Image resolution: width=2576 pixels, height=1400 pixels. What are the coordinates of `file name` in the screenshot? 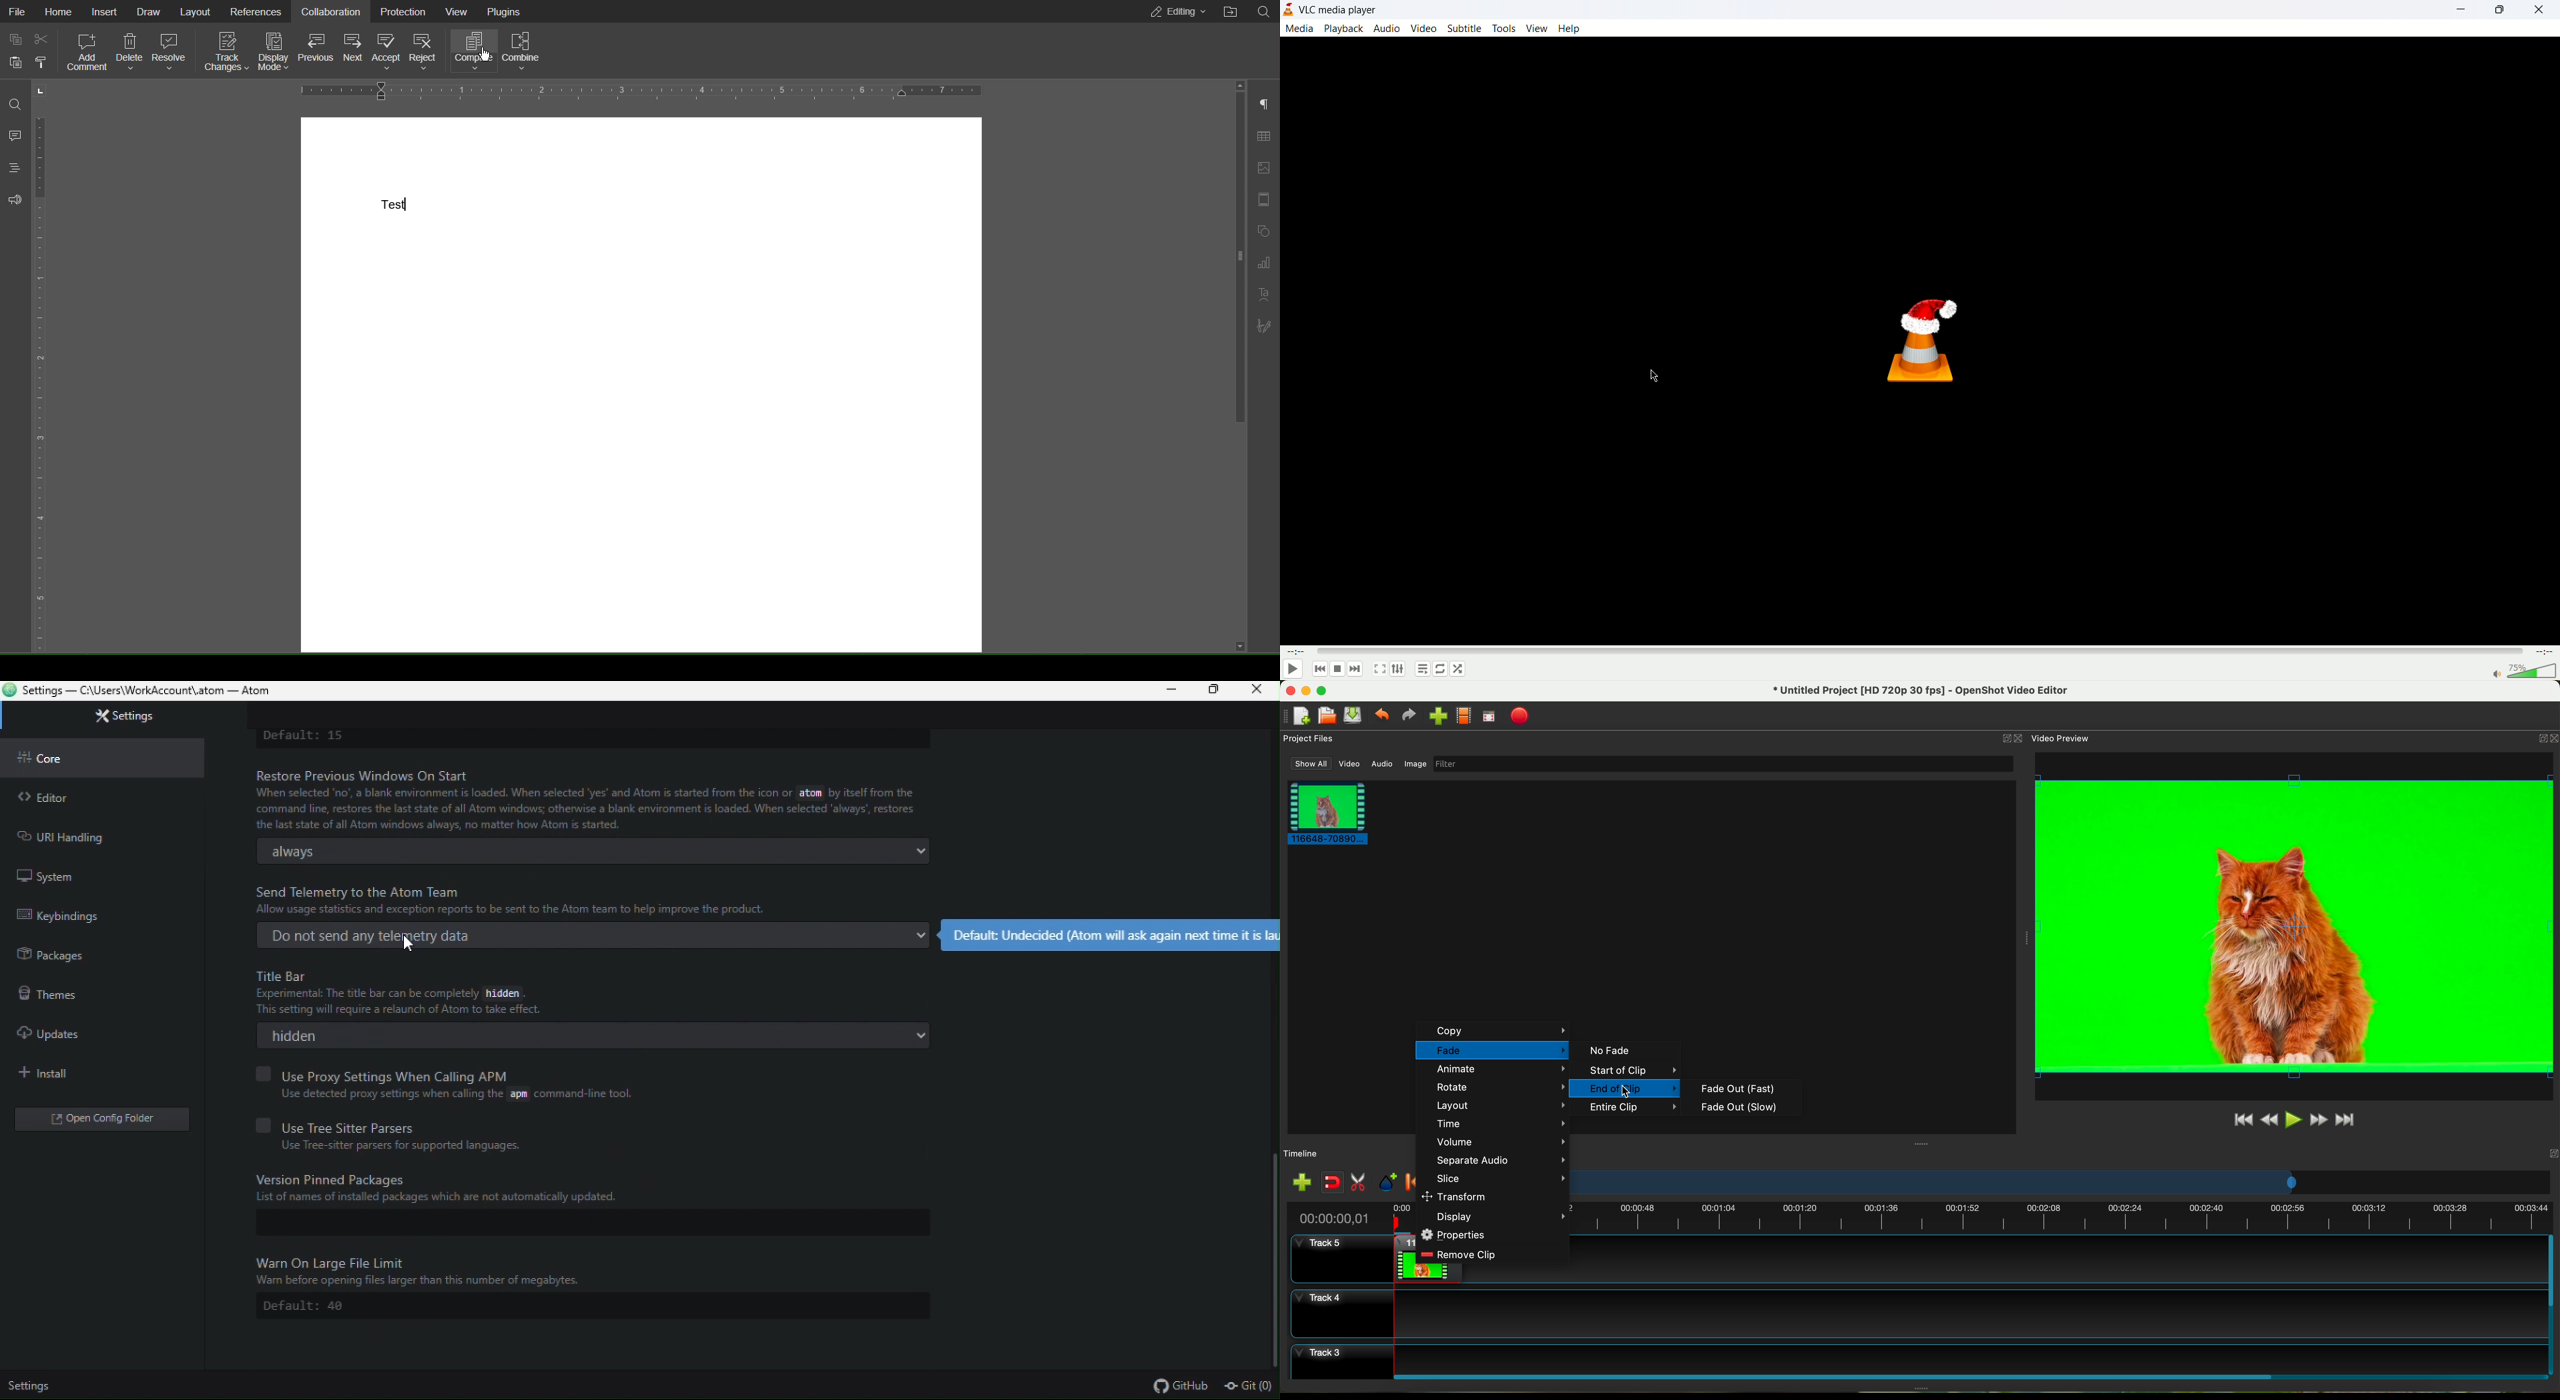 It's located at (1921, 691).